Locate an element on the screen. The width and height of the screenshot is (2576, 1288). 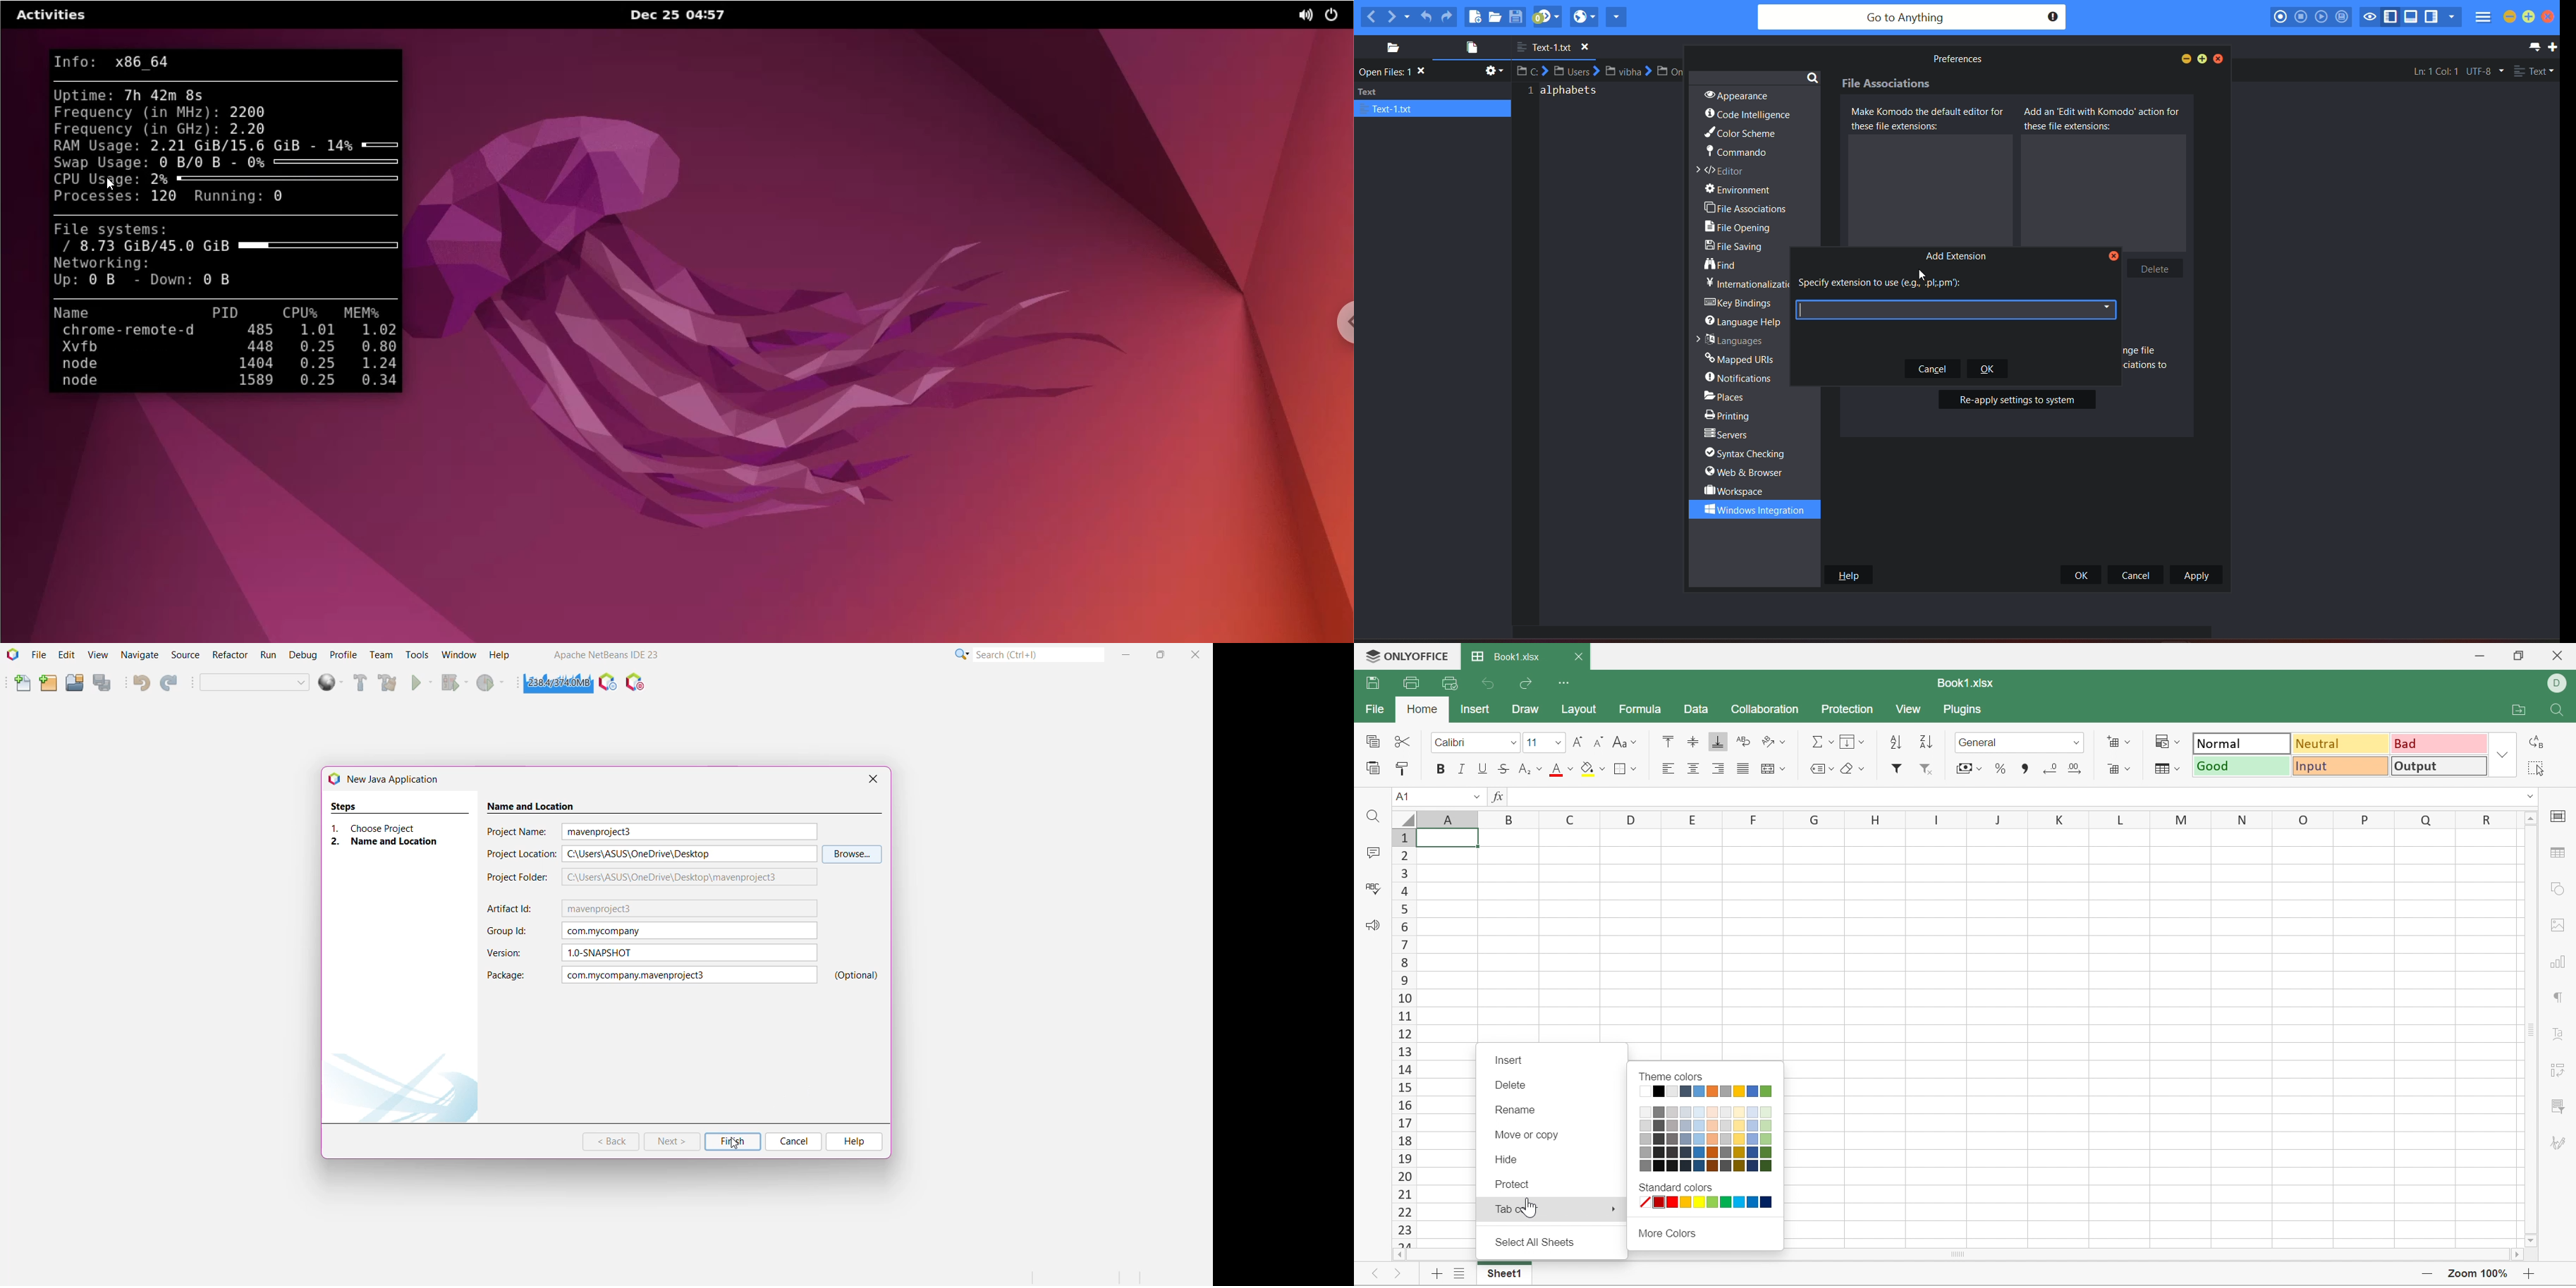
Build Project is located at coordinates (358, 684).